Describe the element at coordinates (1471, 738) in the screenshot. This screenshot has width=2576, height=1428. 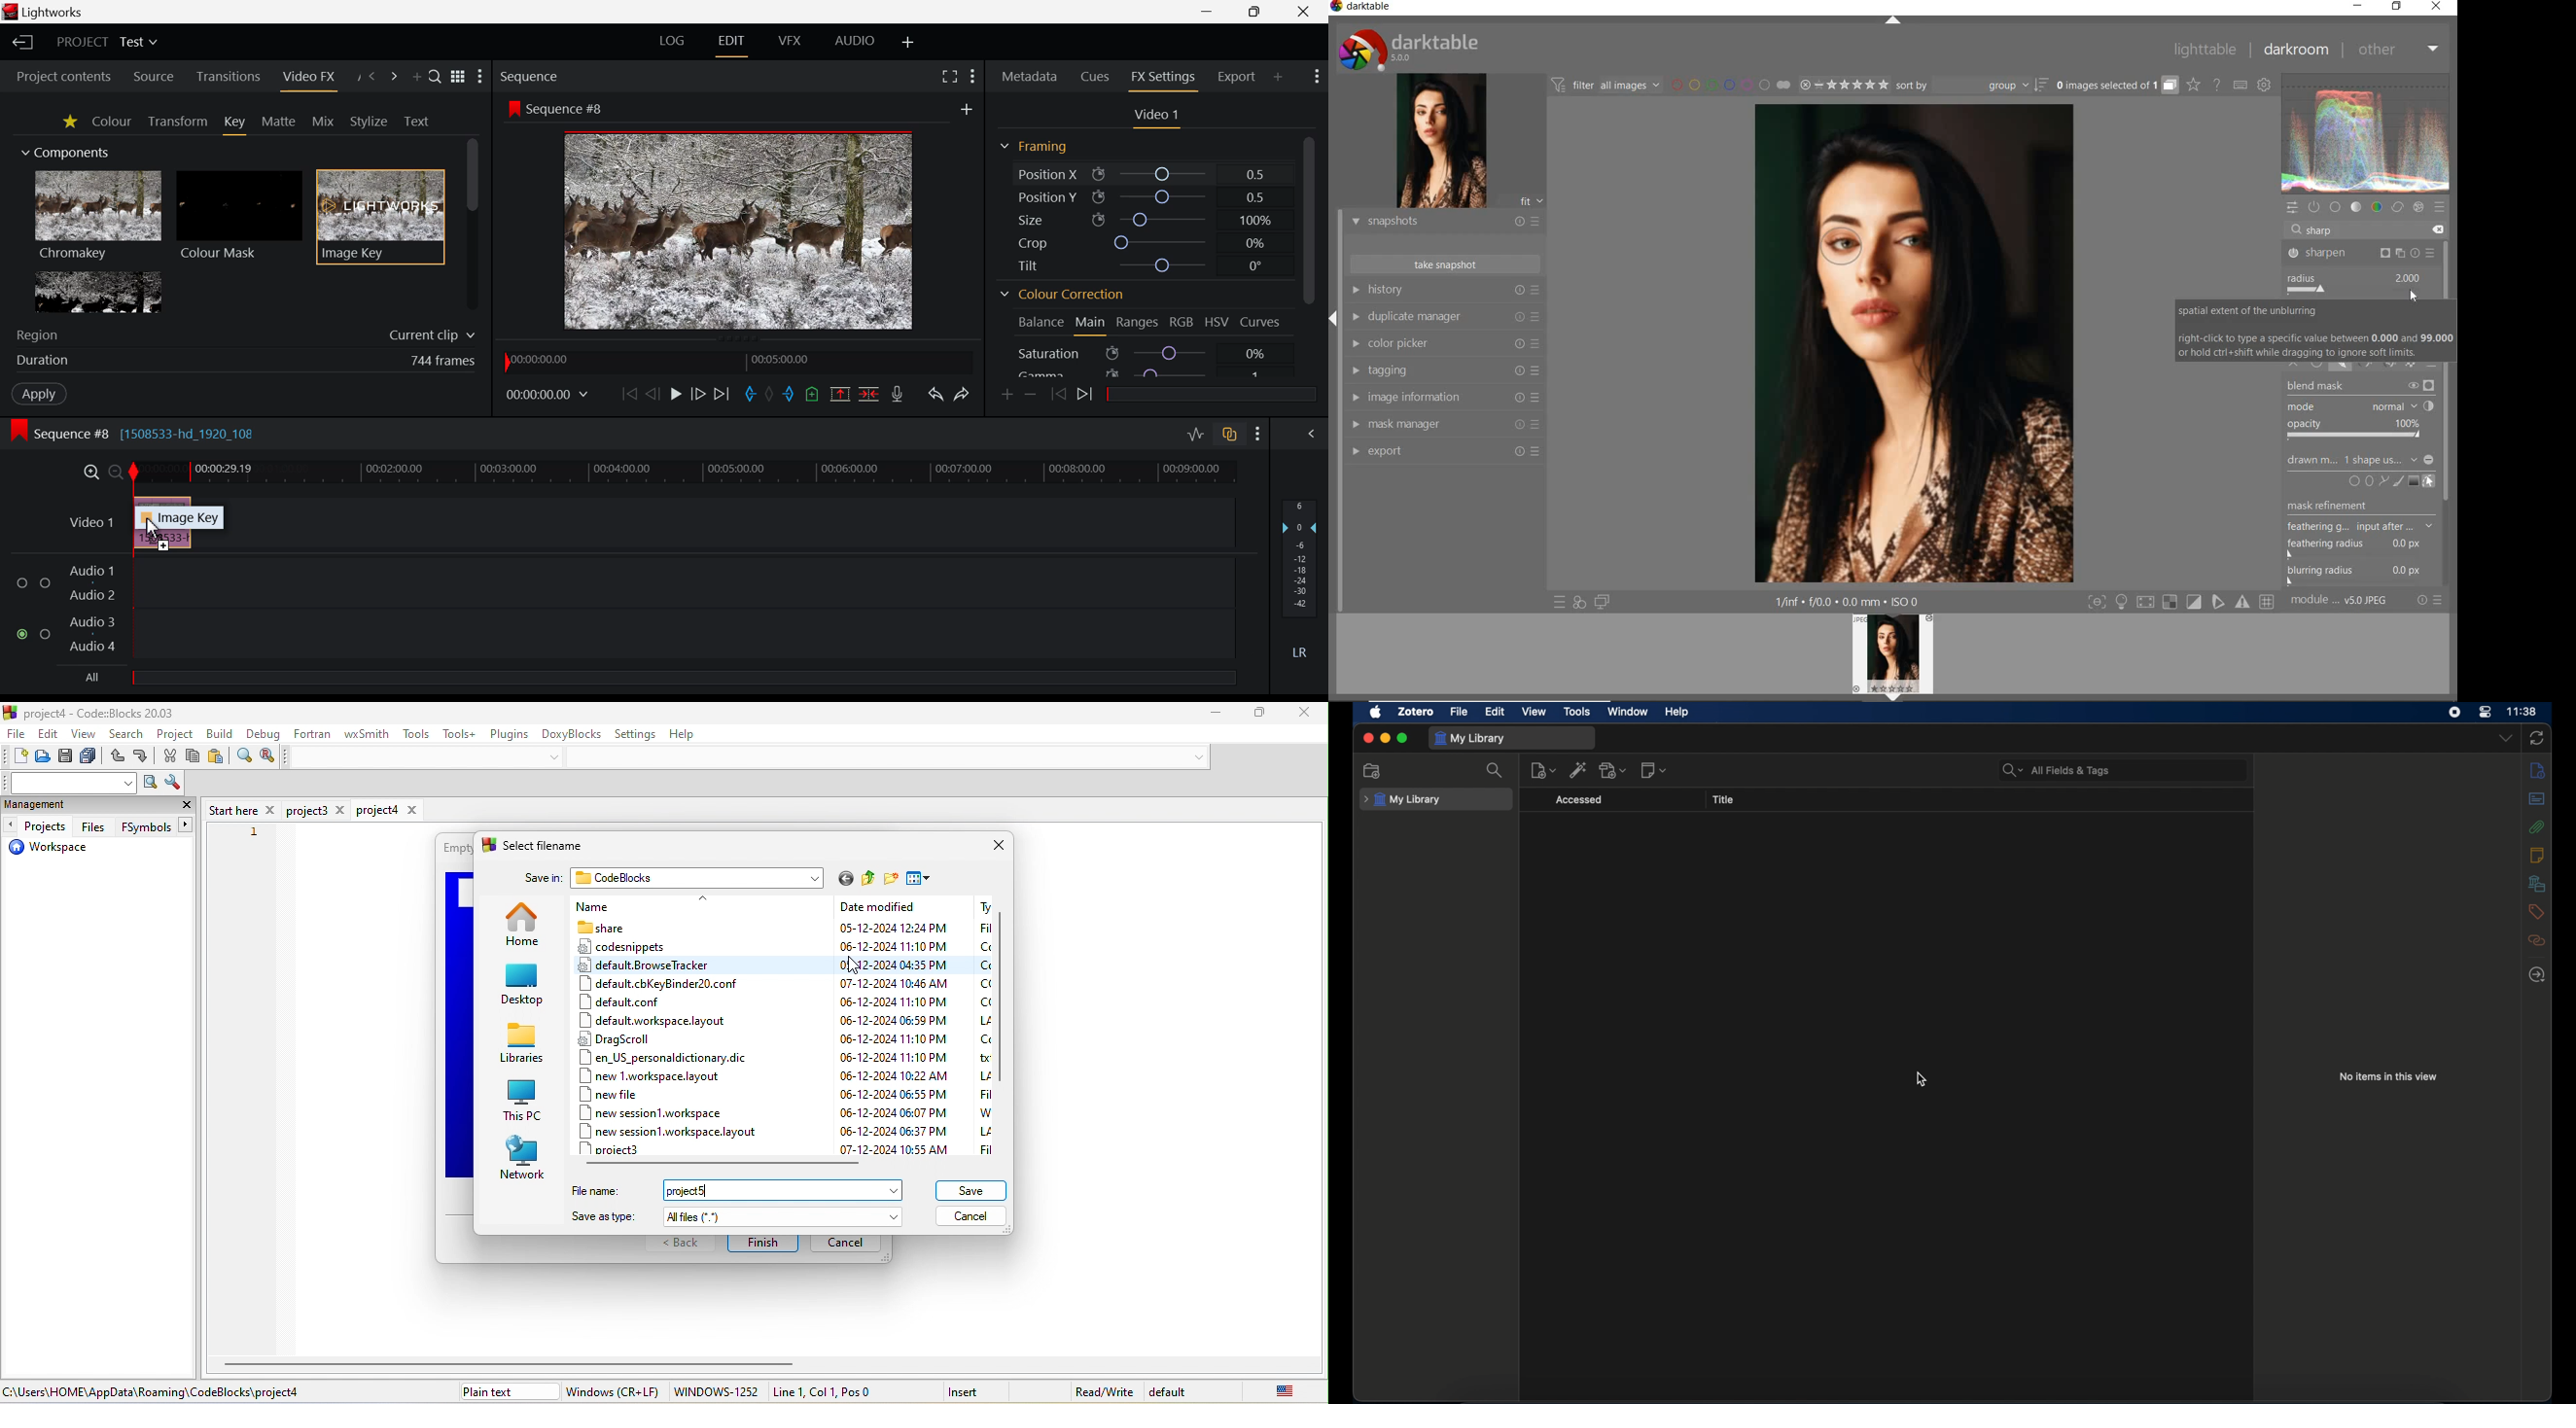
I see `my library` at that location.